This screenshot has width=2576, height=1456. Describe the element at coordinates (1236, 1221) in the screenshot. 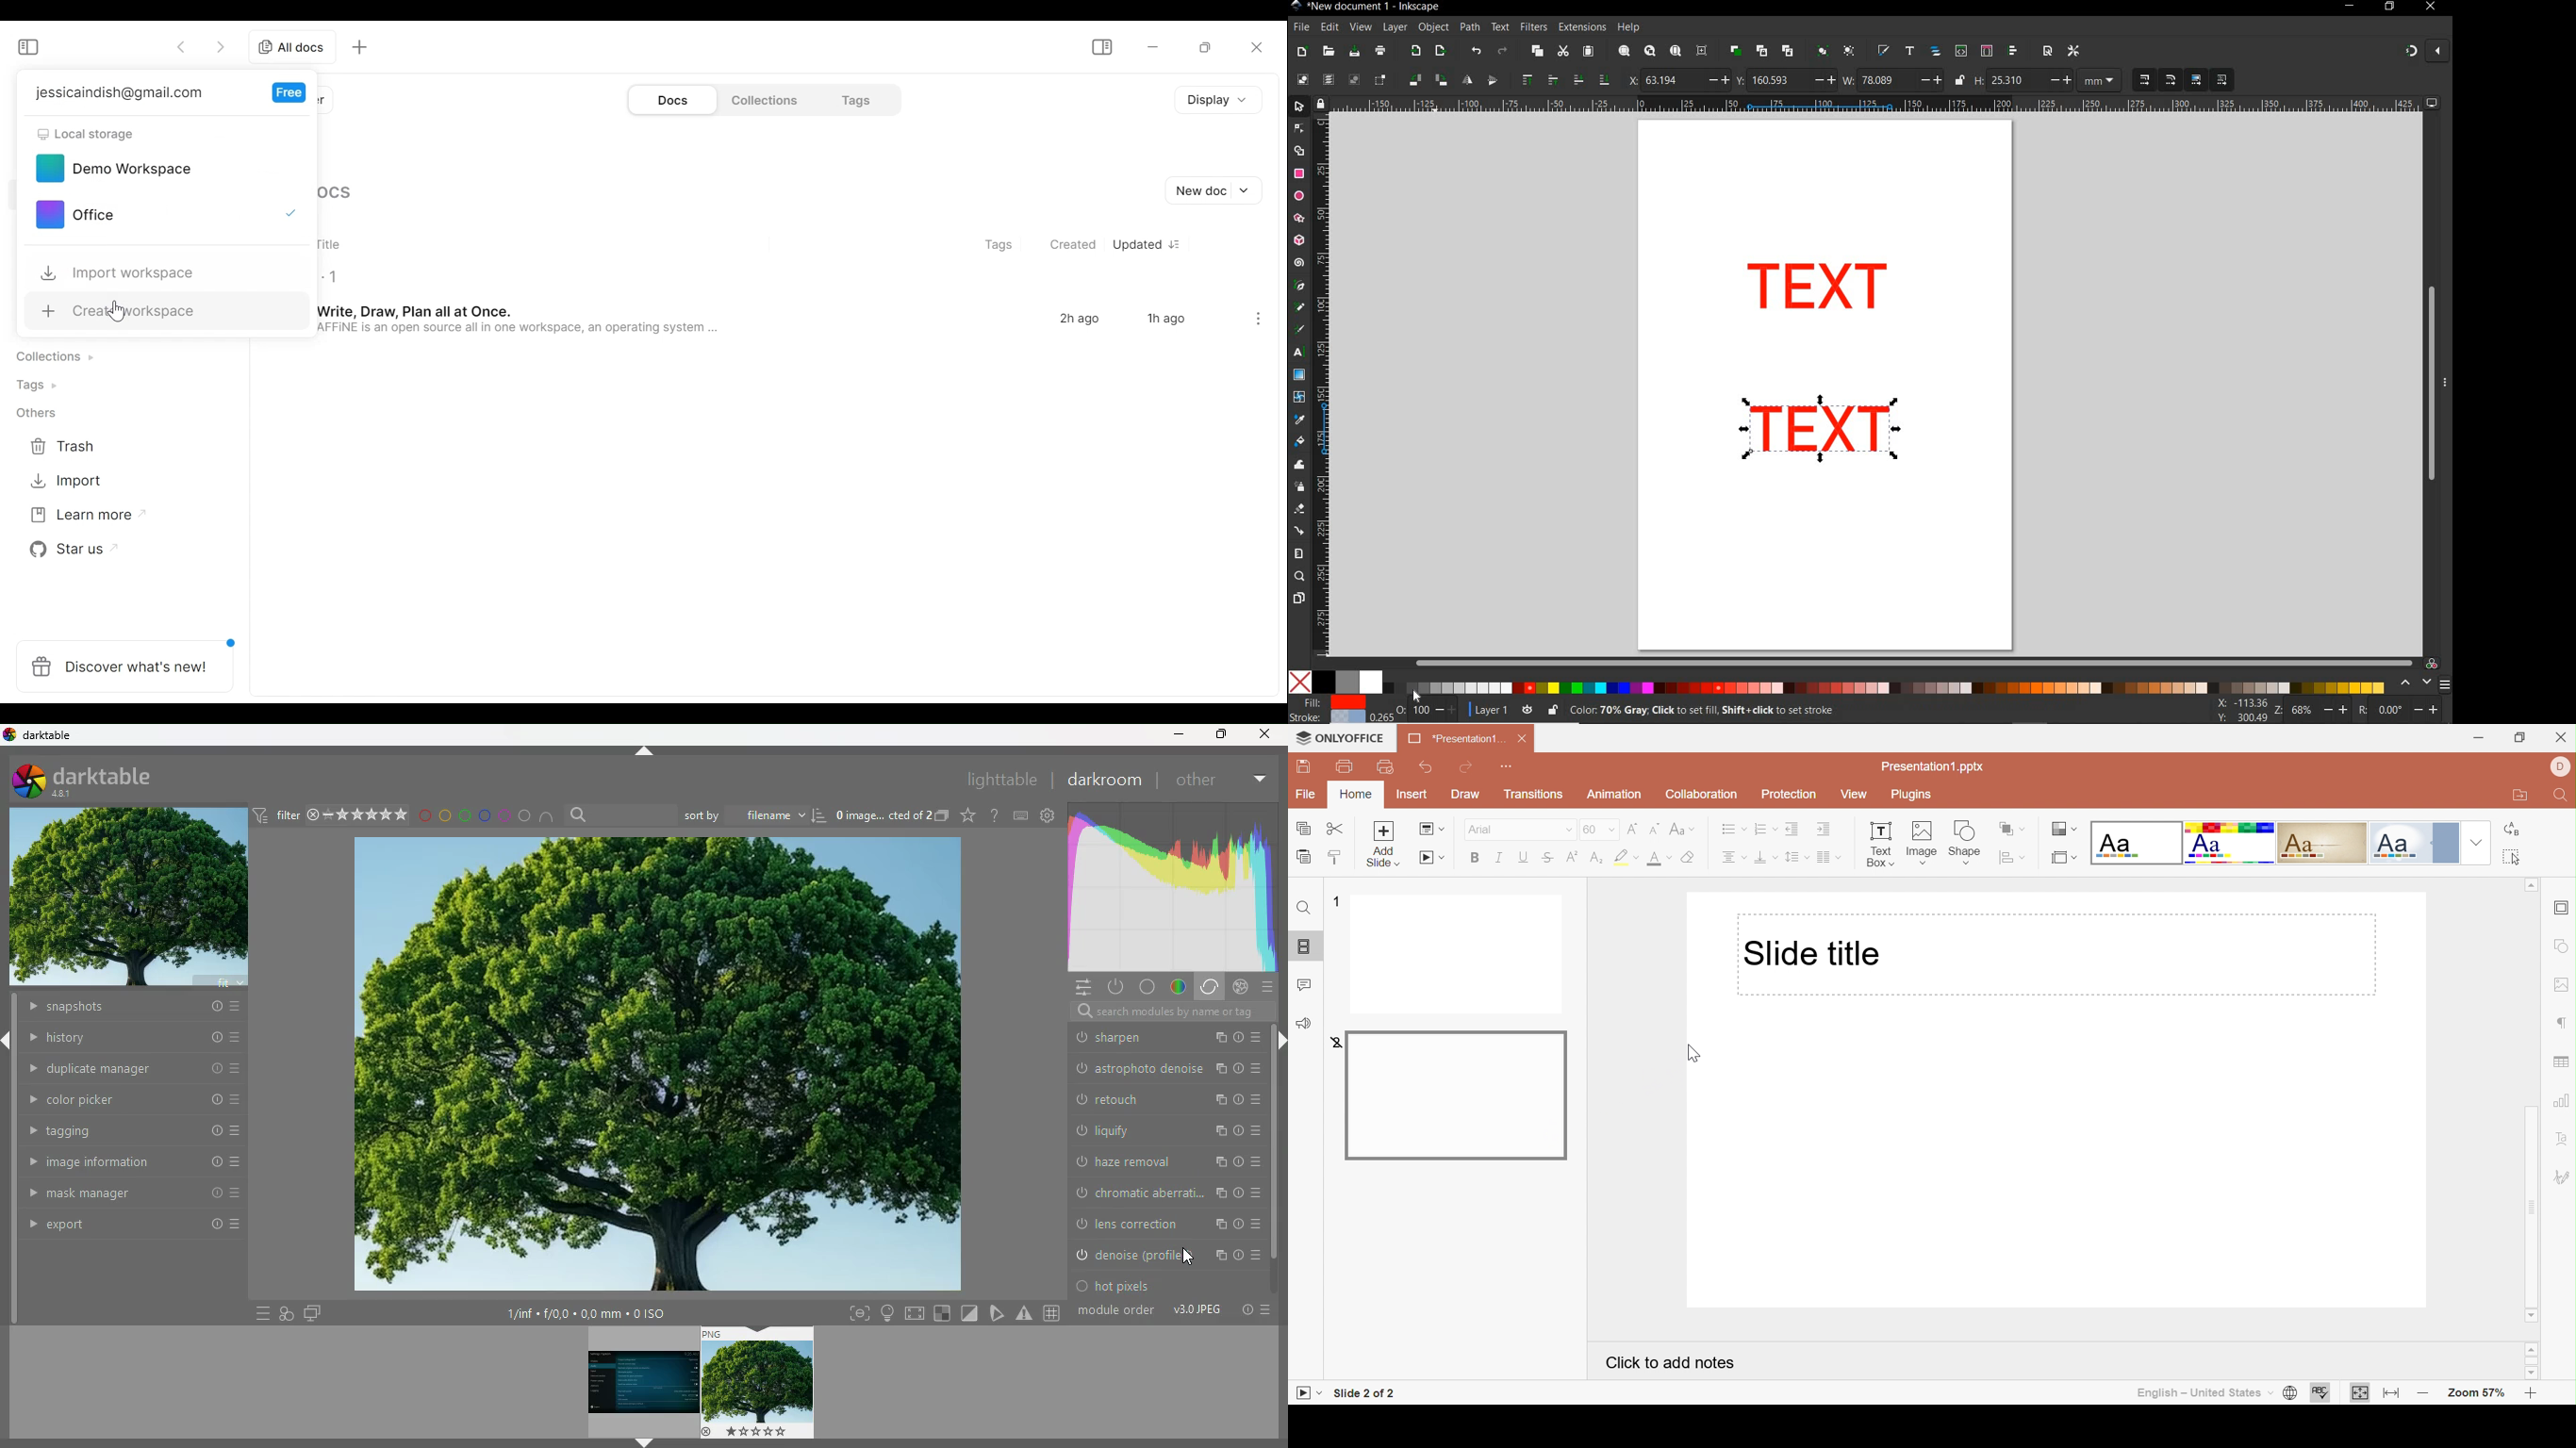

I see `more` at that location.